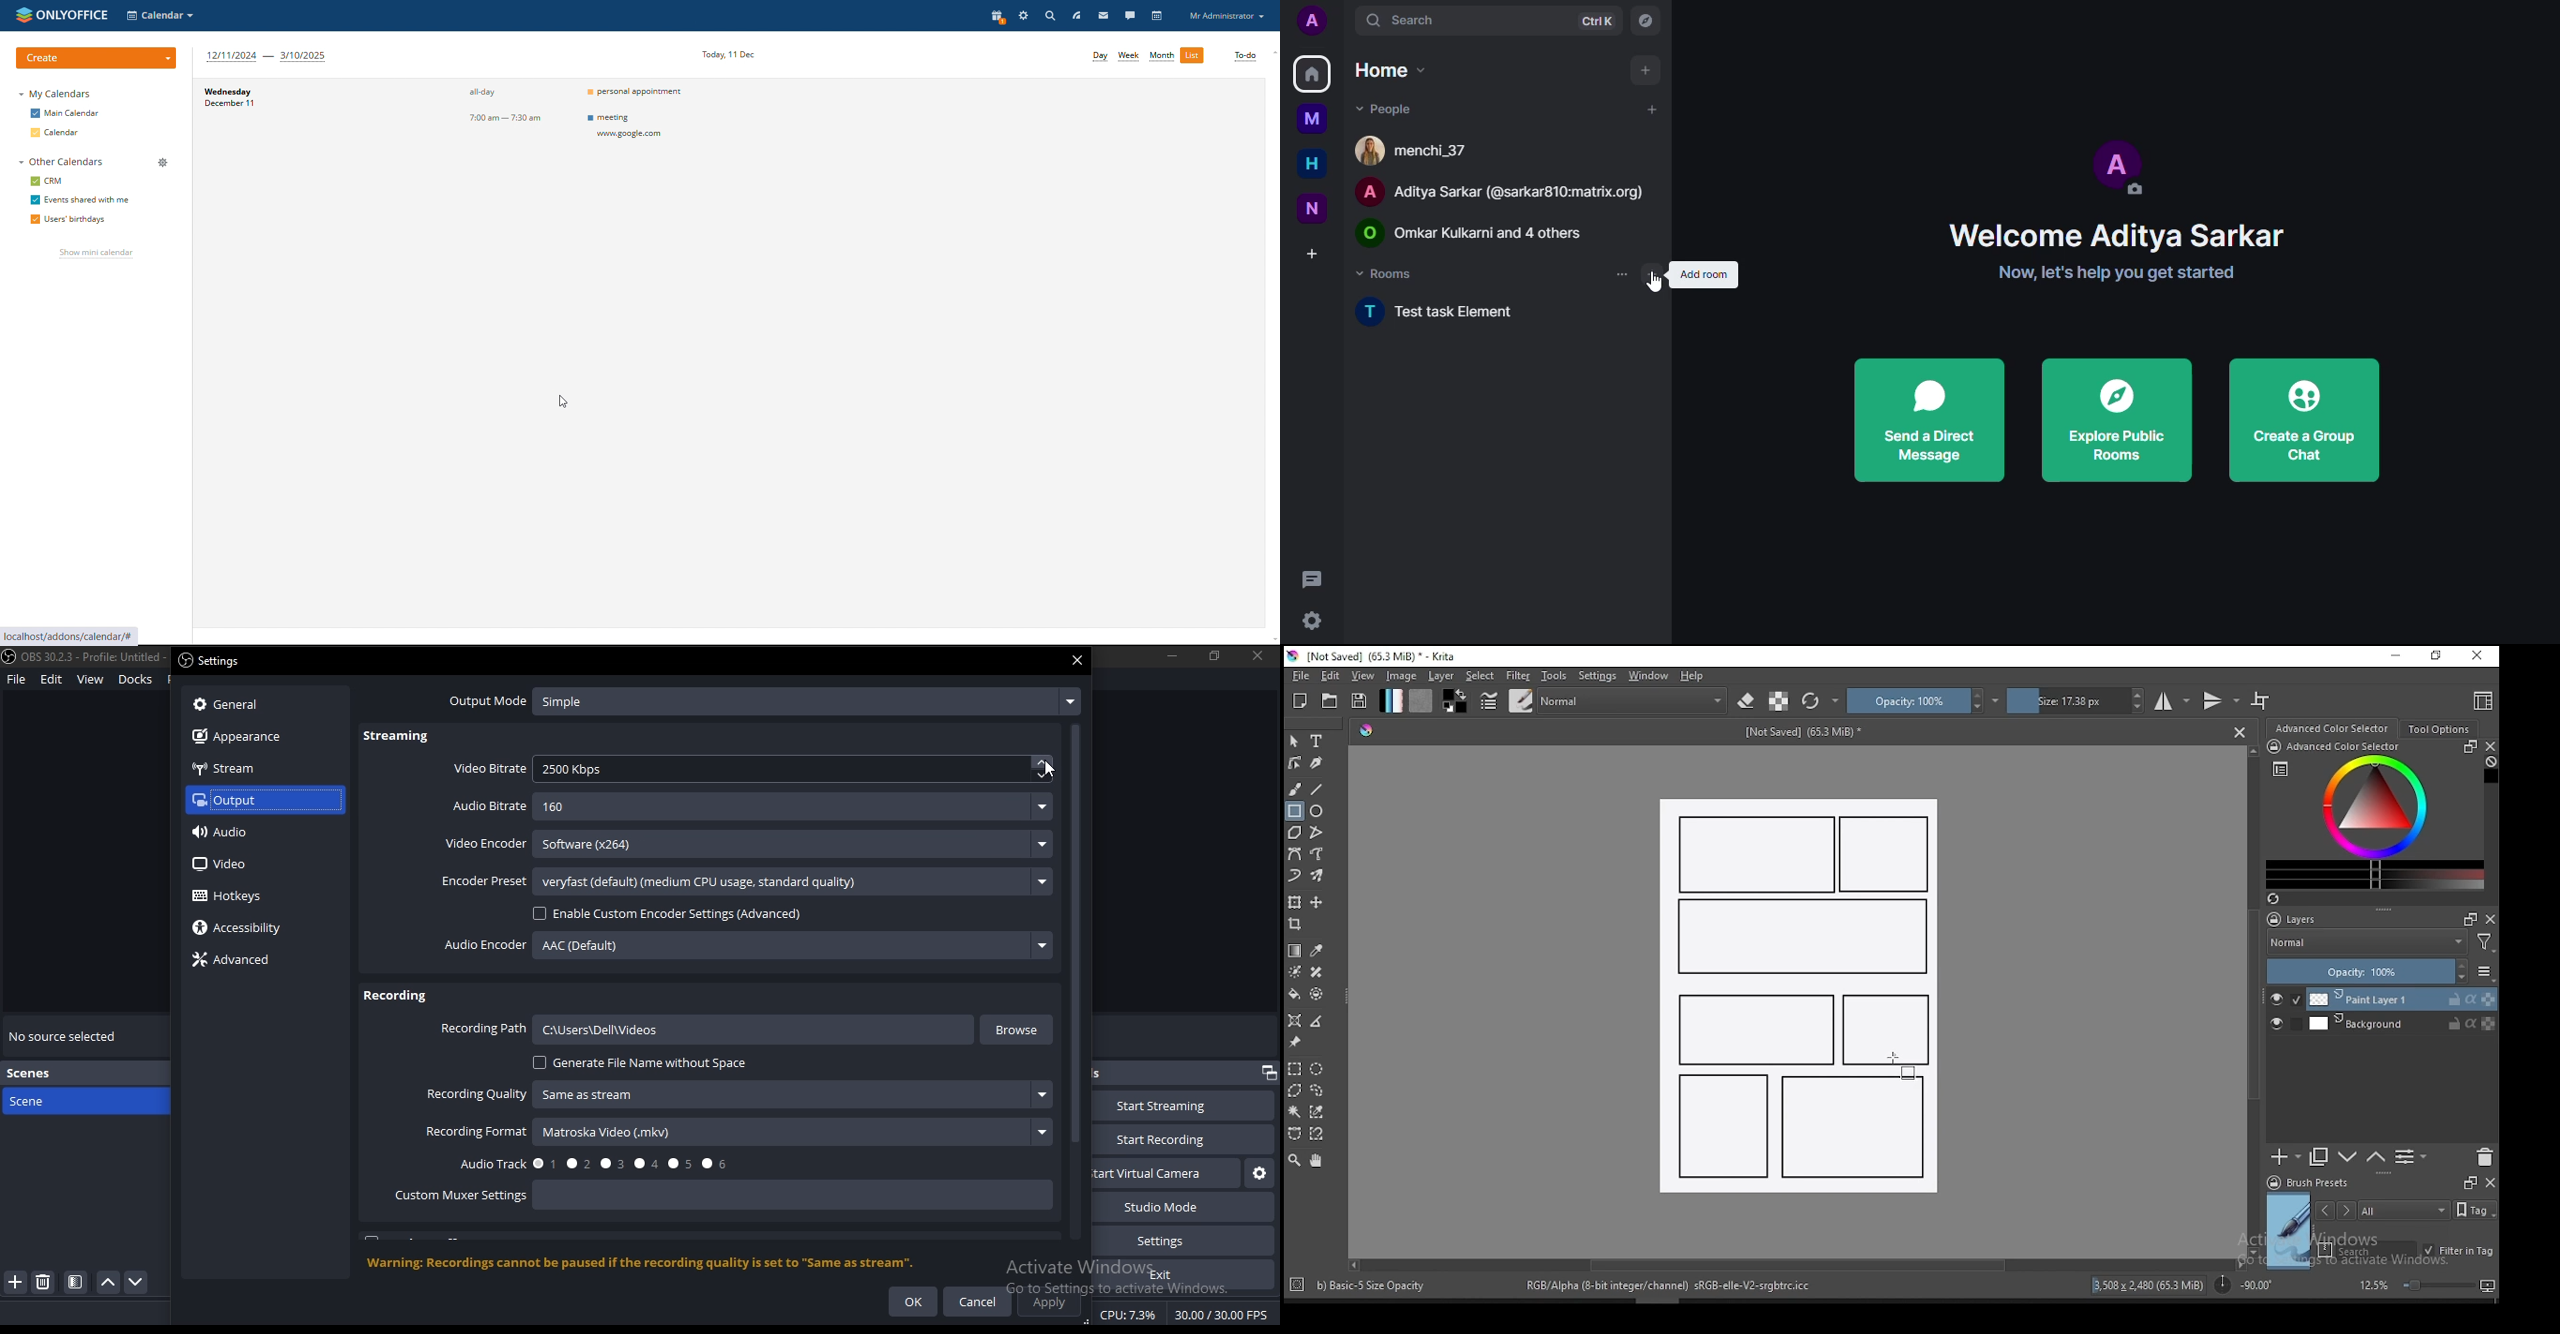 The height and width of the screenshot is (1344, 2576). What do you see at coordinates (1055, 770) in the screenshot?
I see `cursor` at bounding box center [1055, 770].